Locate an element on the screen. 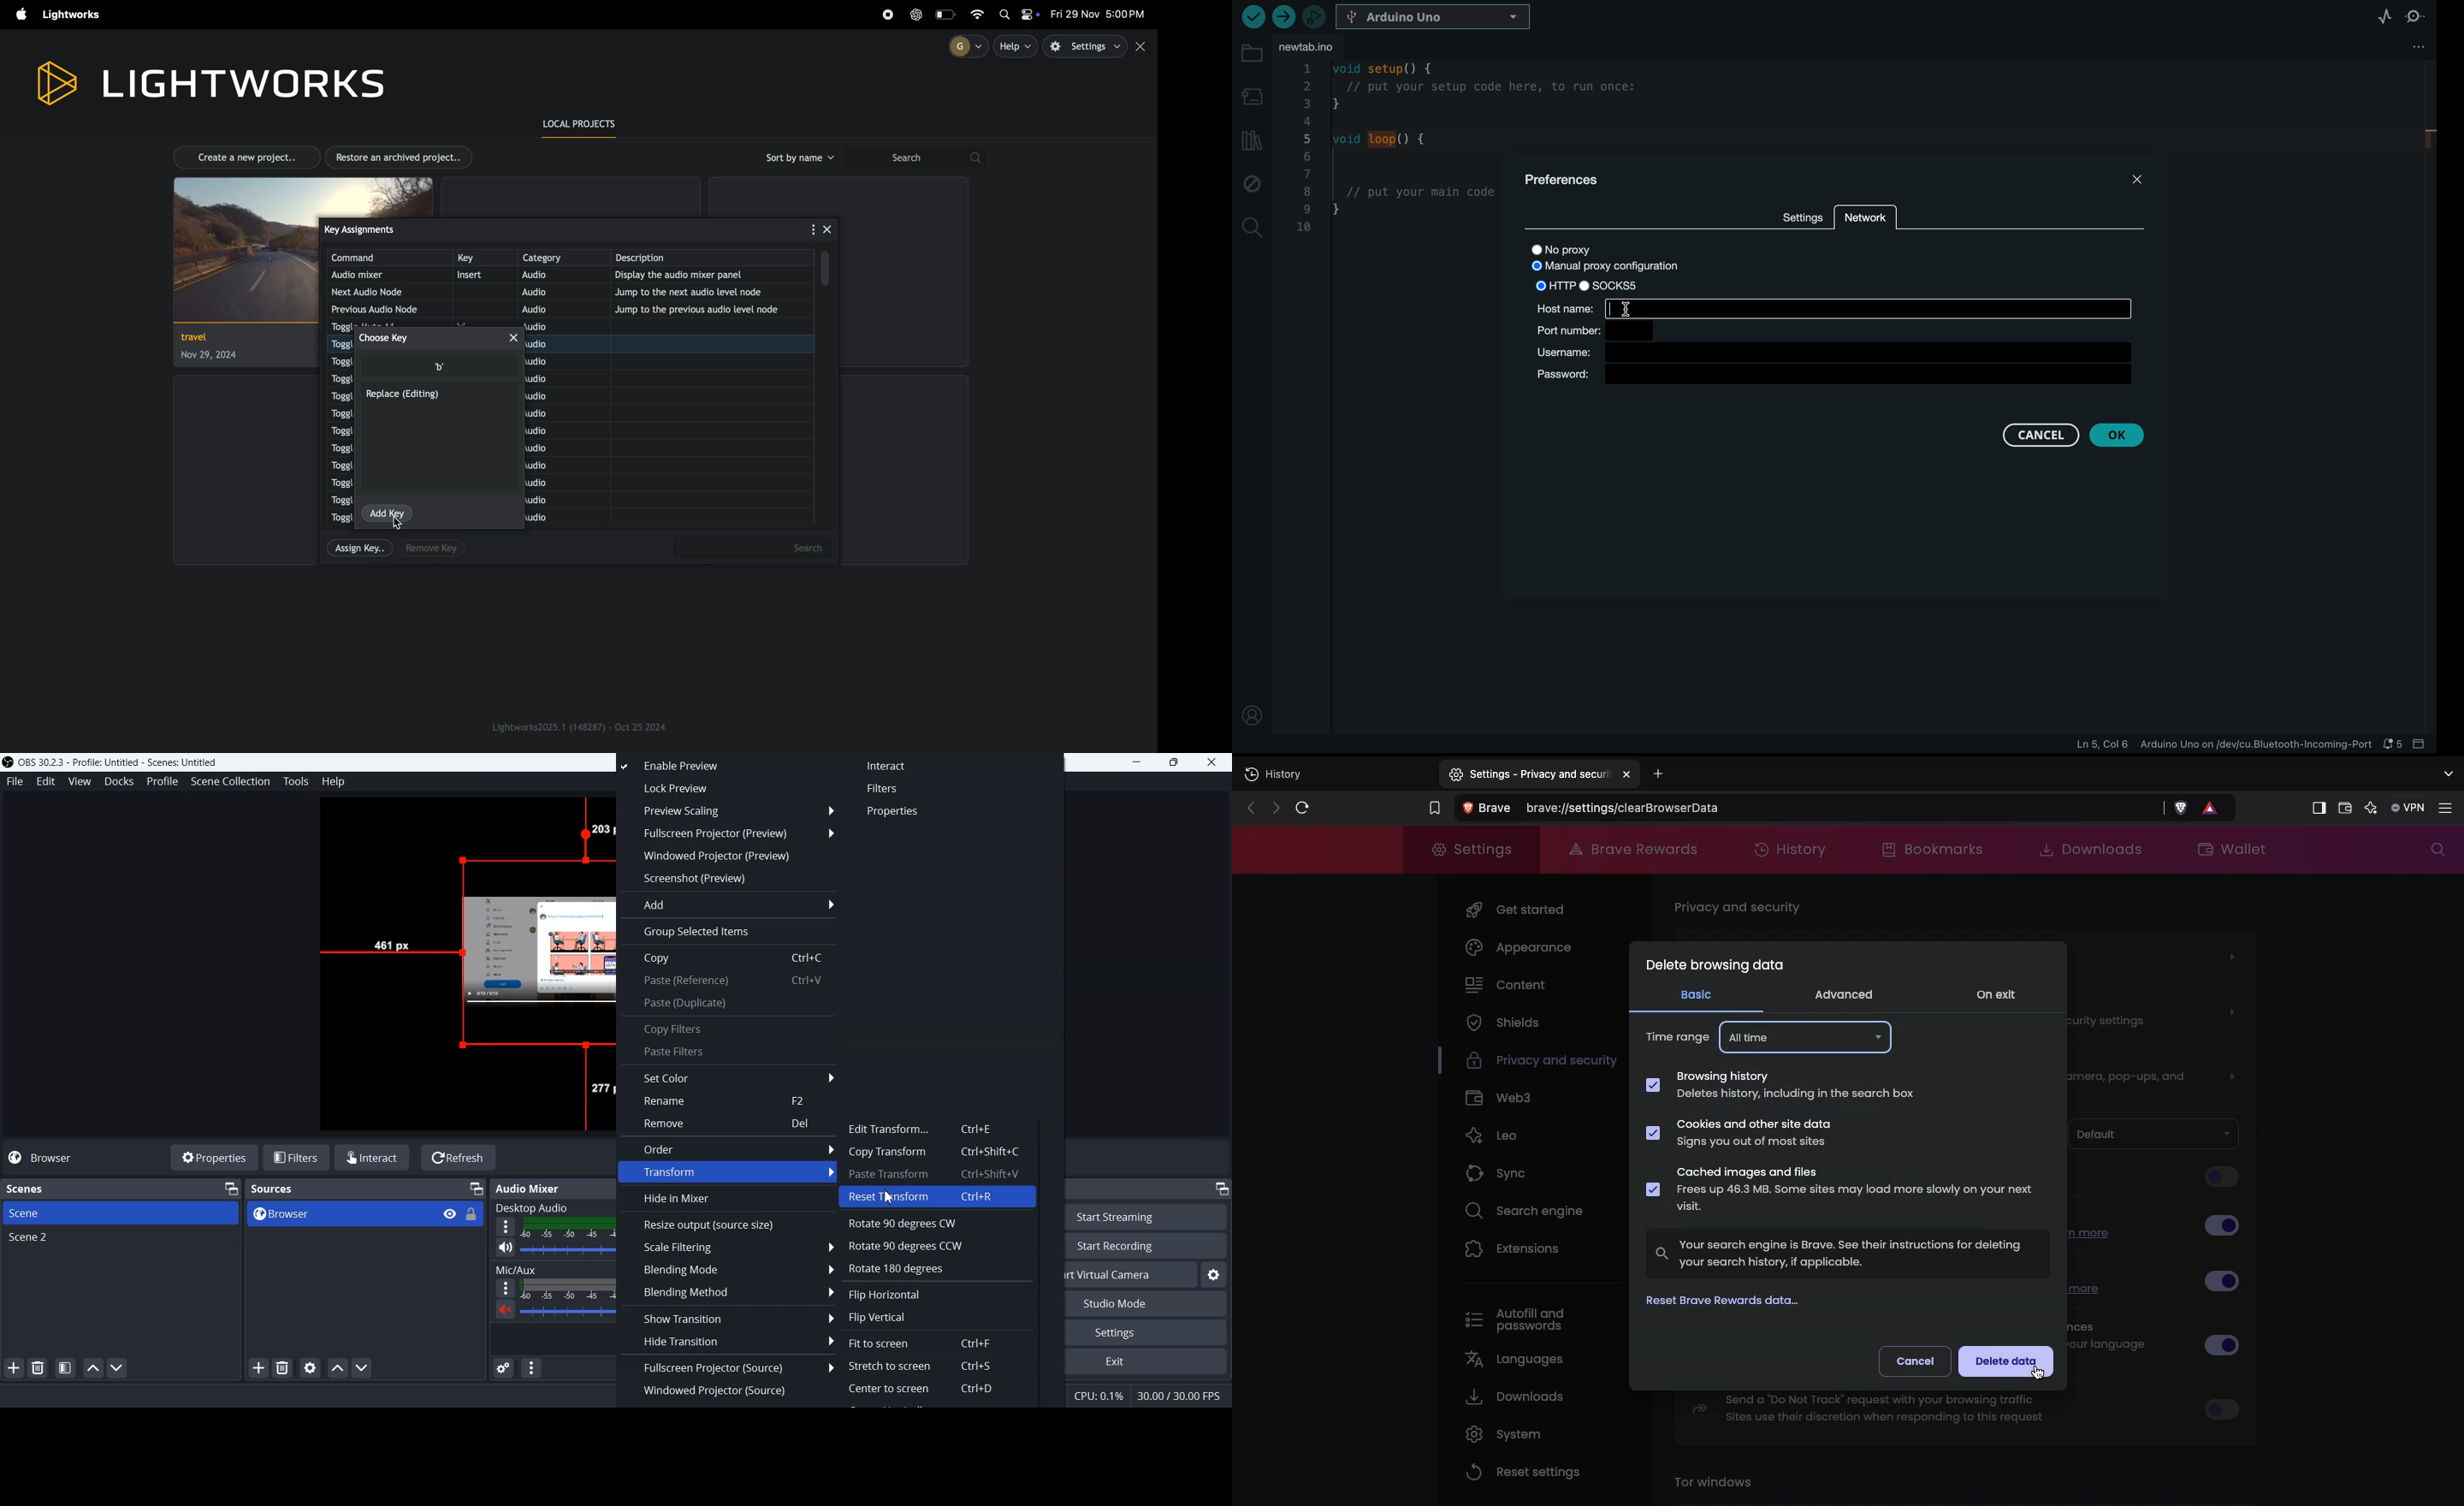  Remove selected scene is located at coordinates (38, 1369).